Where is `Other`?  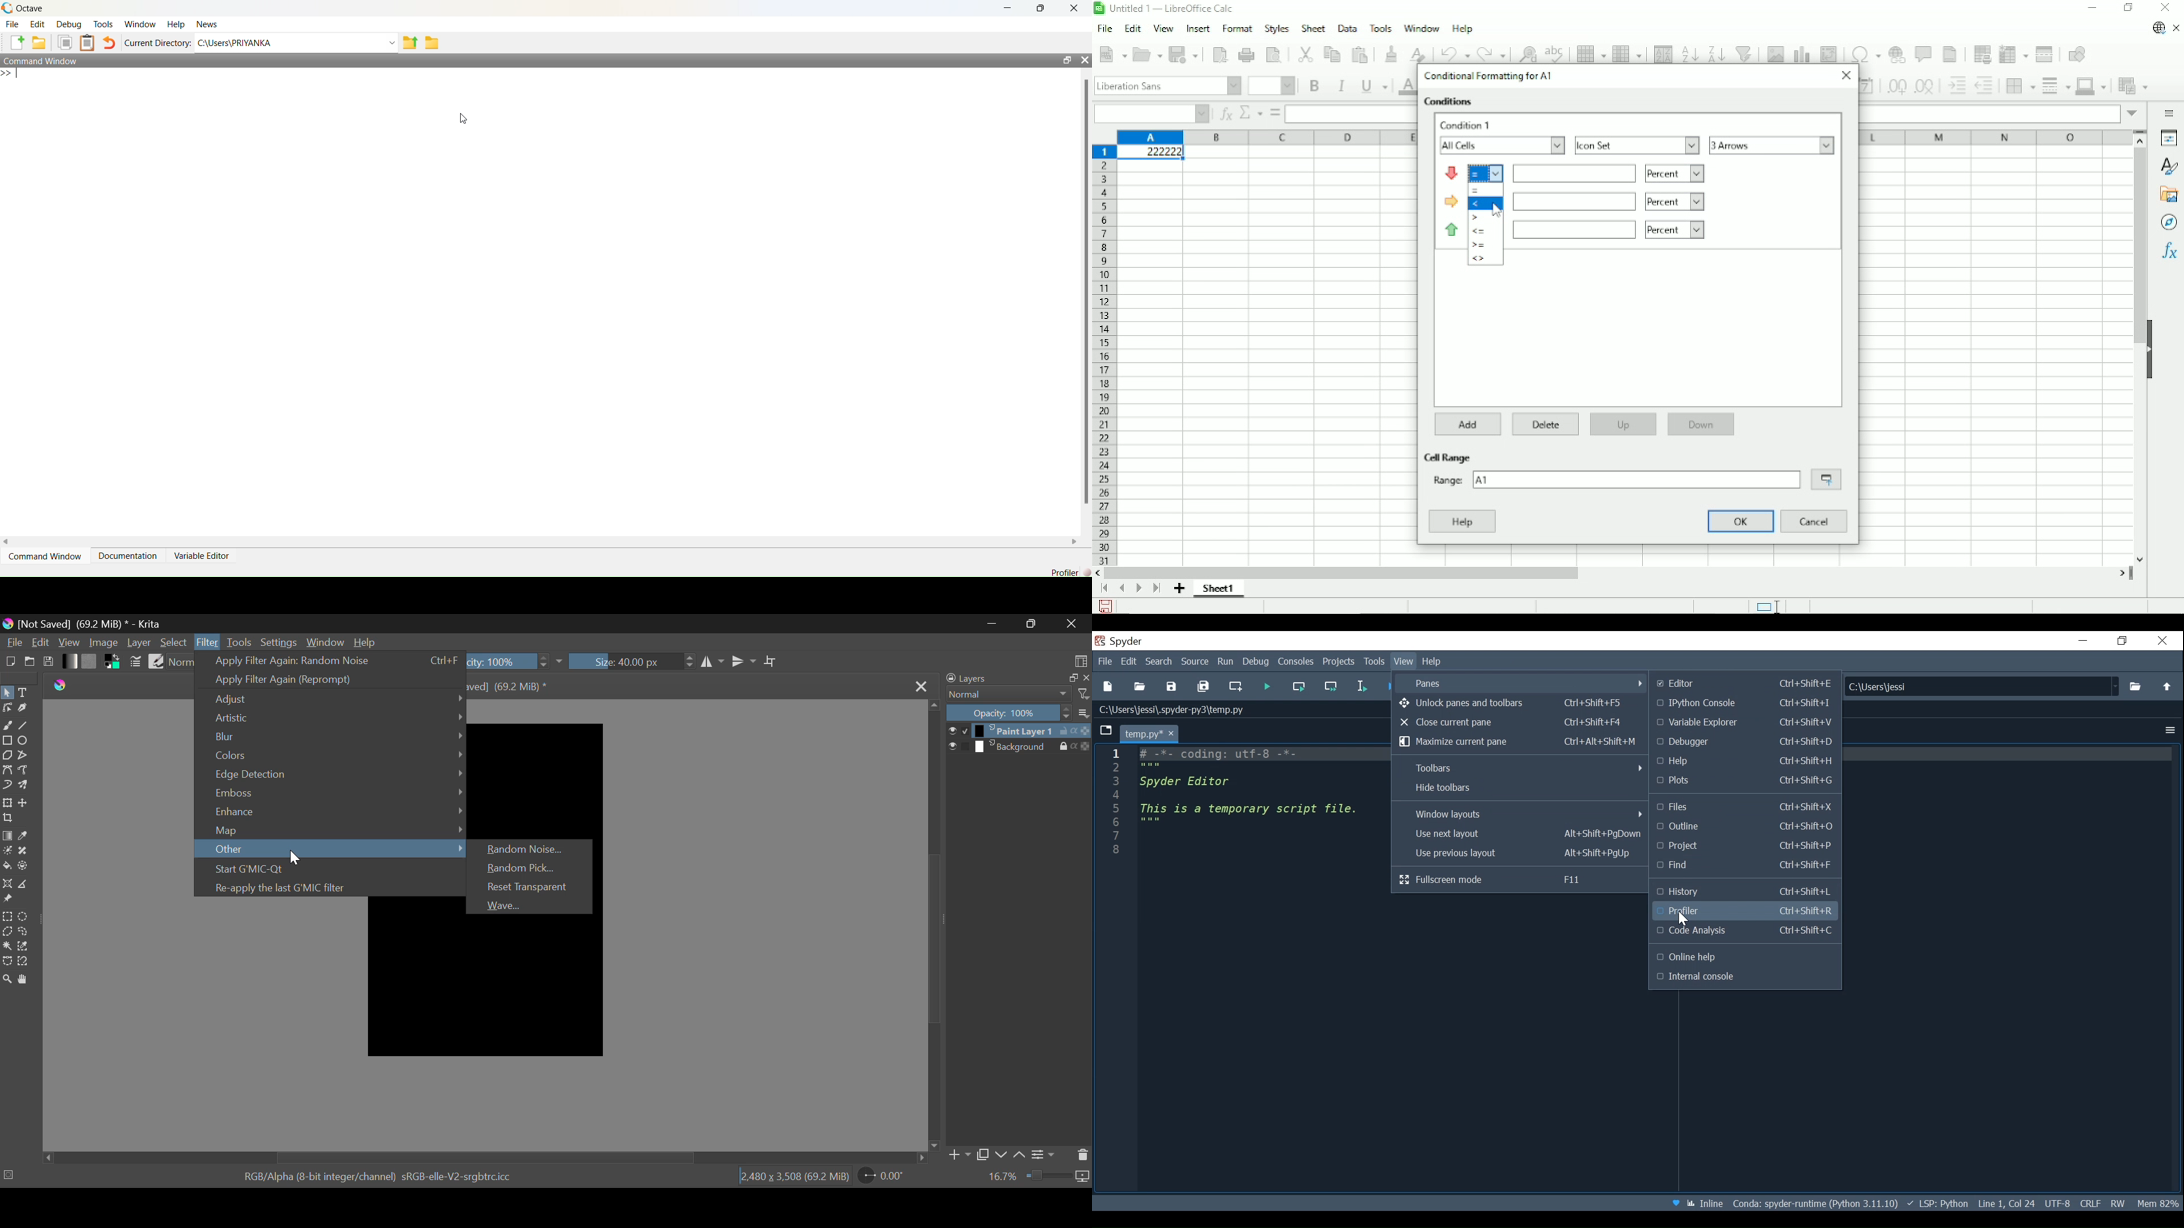 Other is located at coordinates (330, 849).